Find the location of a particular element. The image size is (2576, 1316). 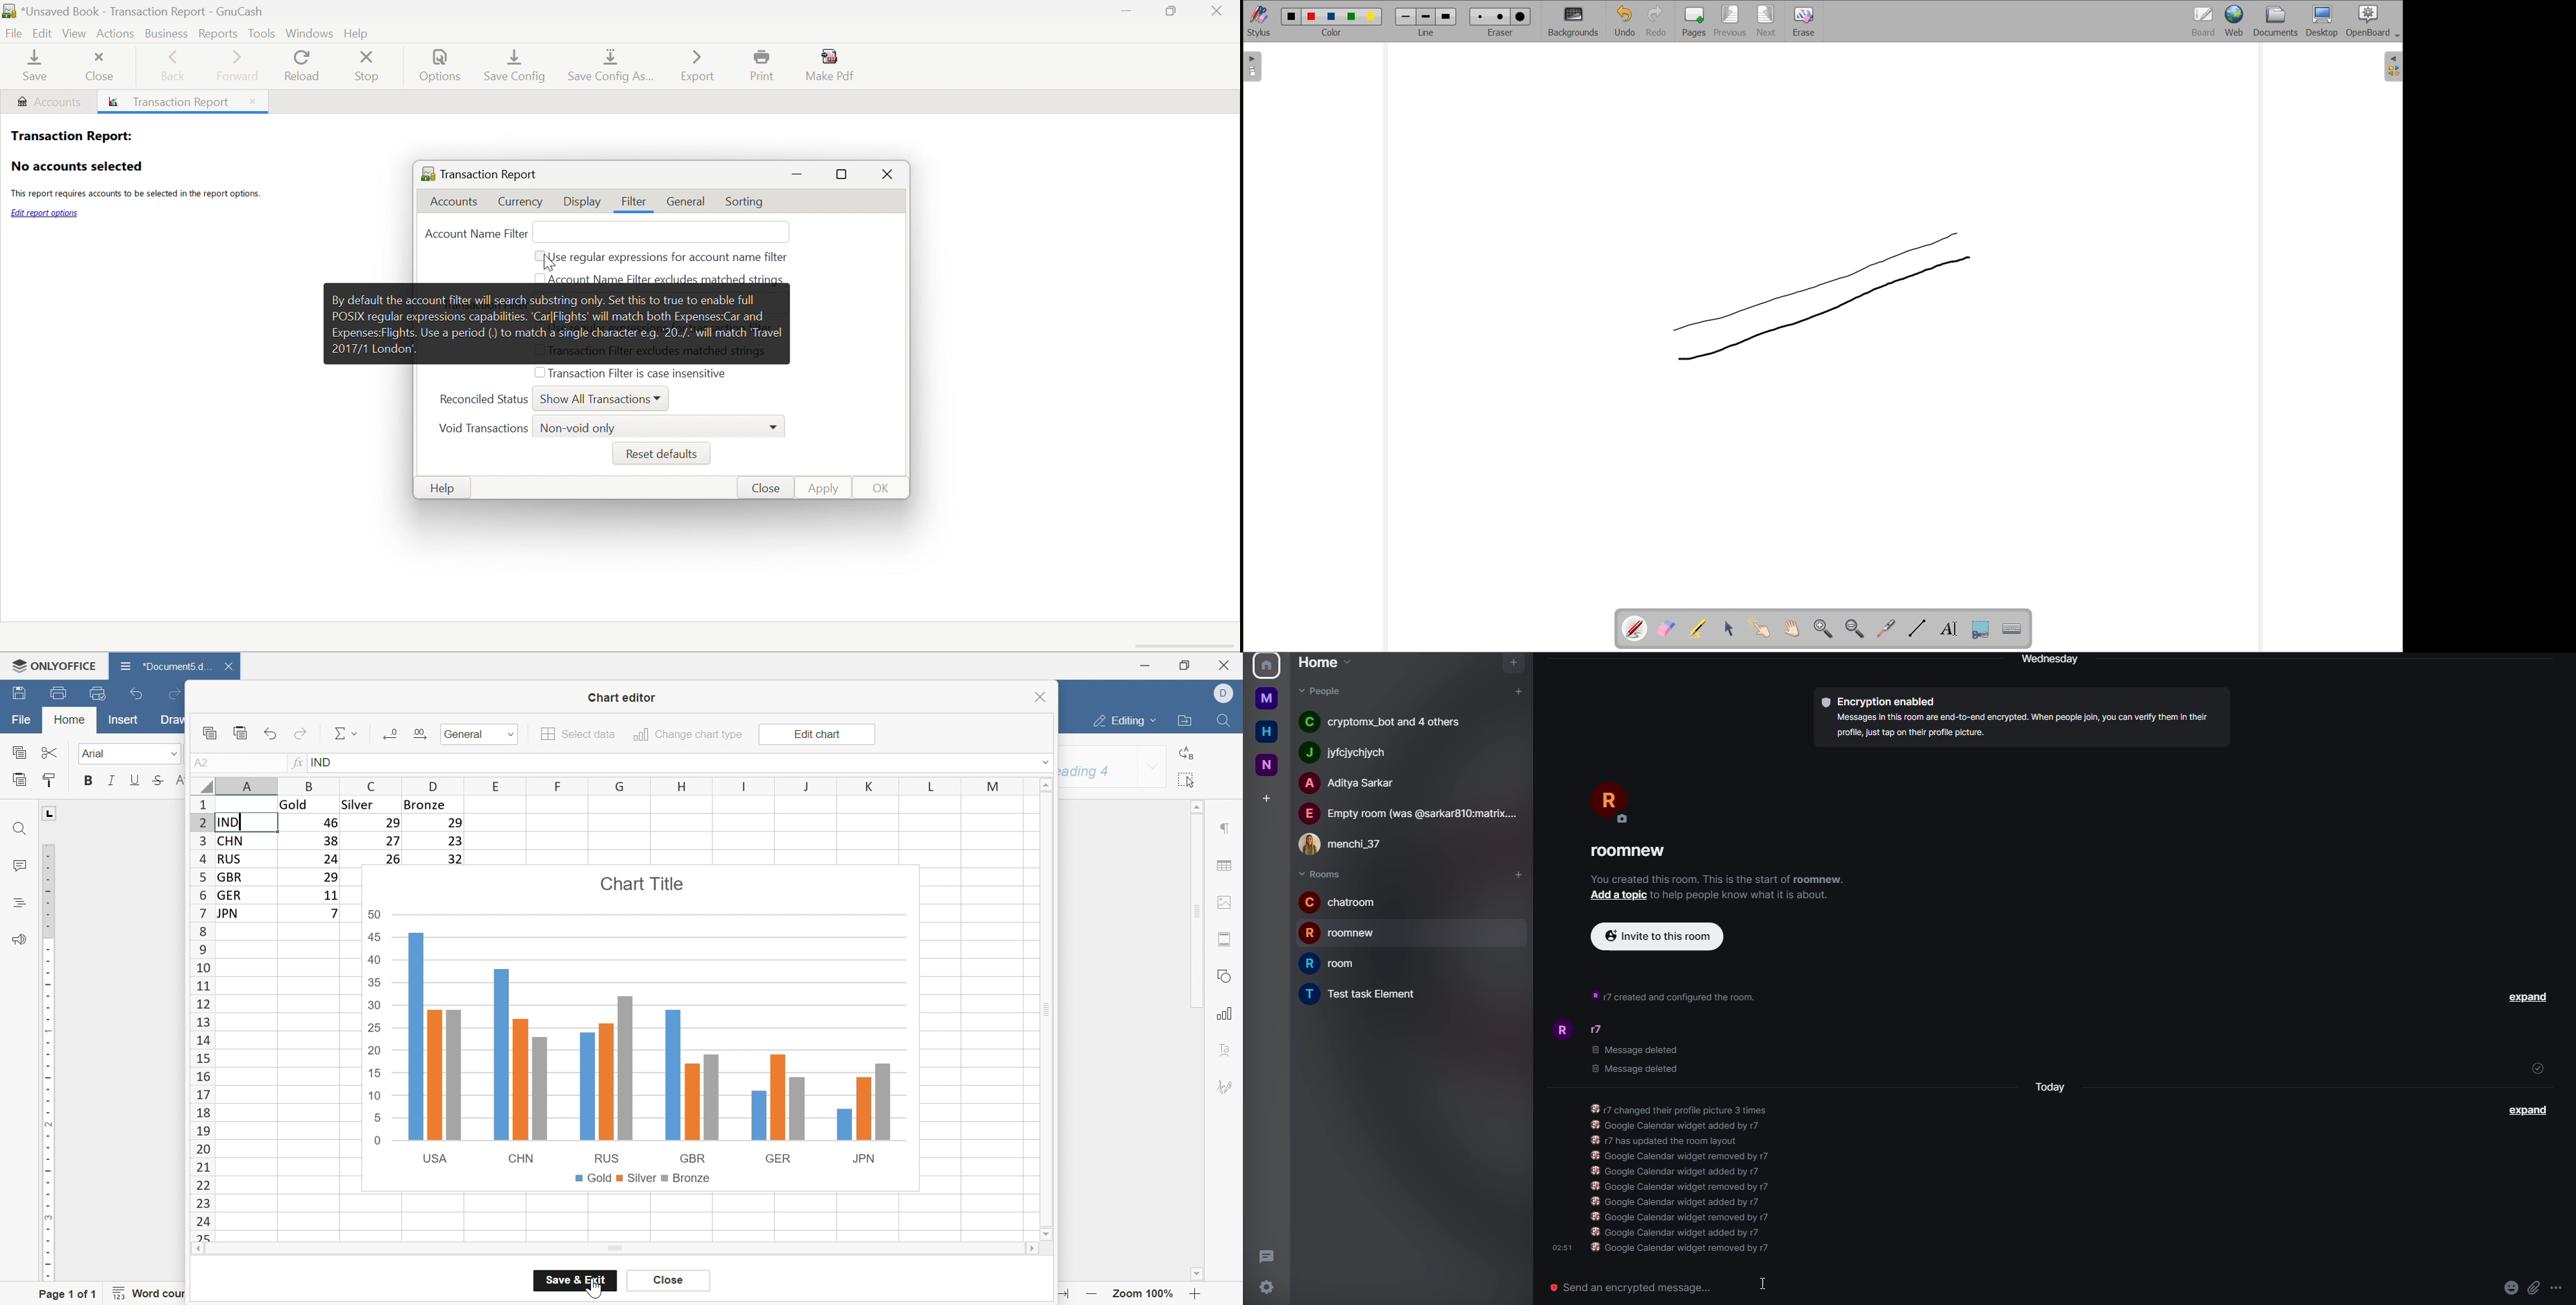

L is located at coordinates (50, 812).